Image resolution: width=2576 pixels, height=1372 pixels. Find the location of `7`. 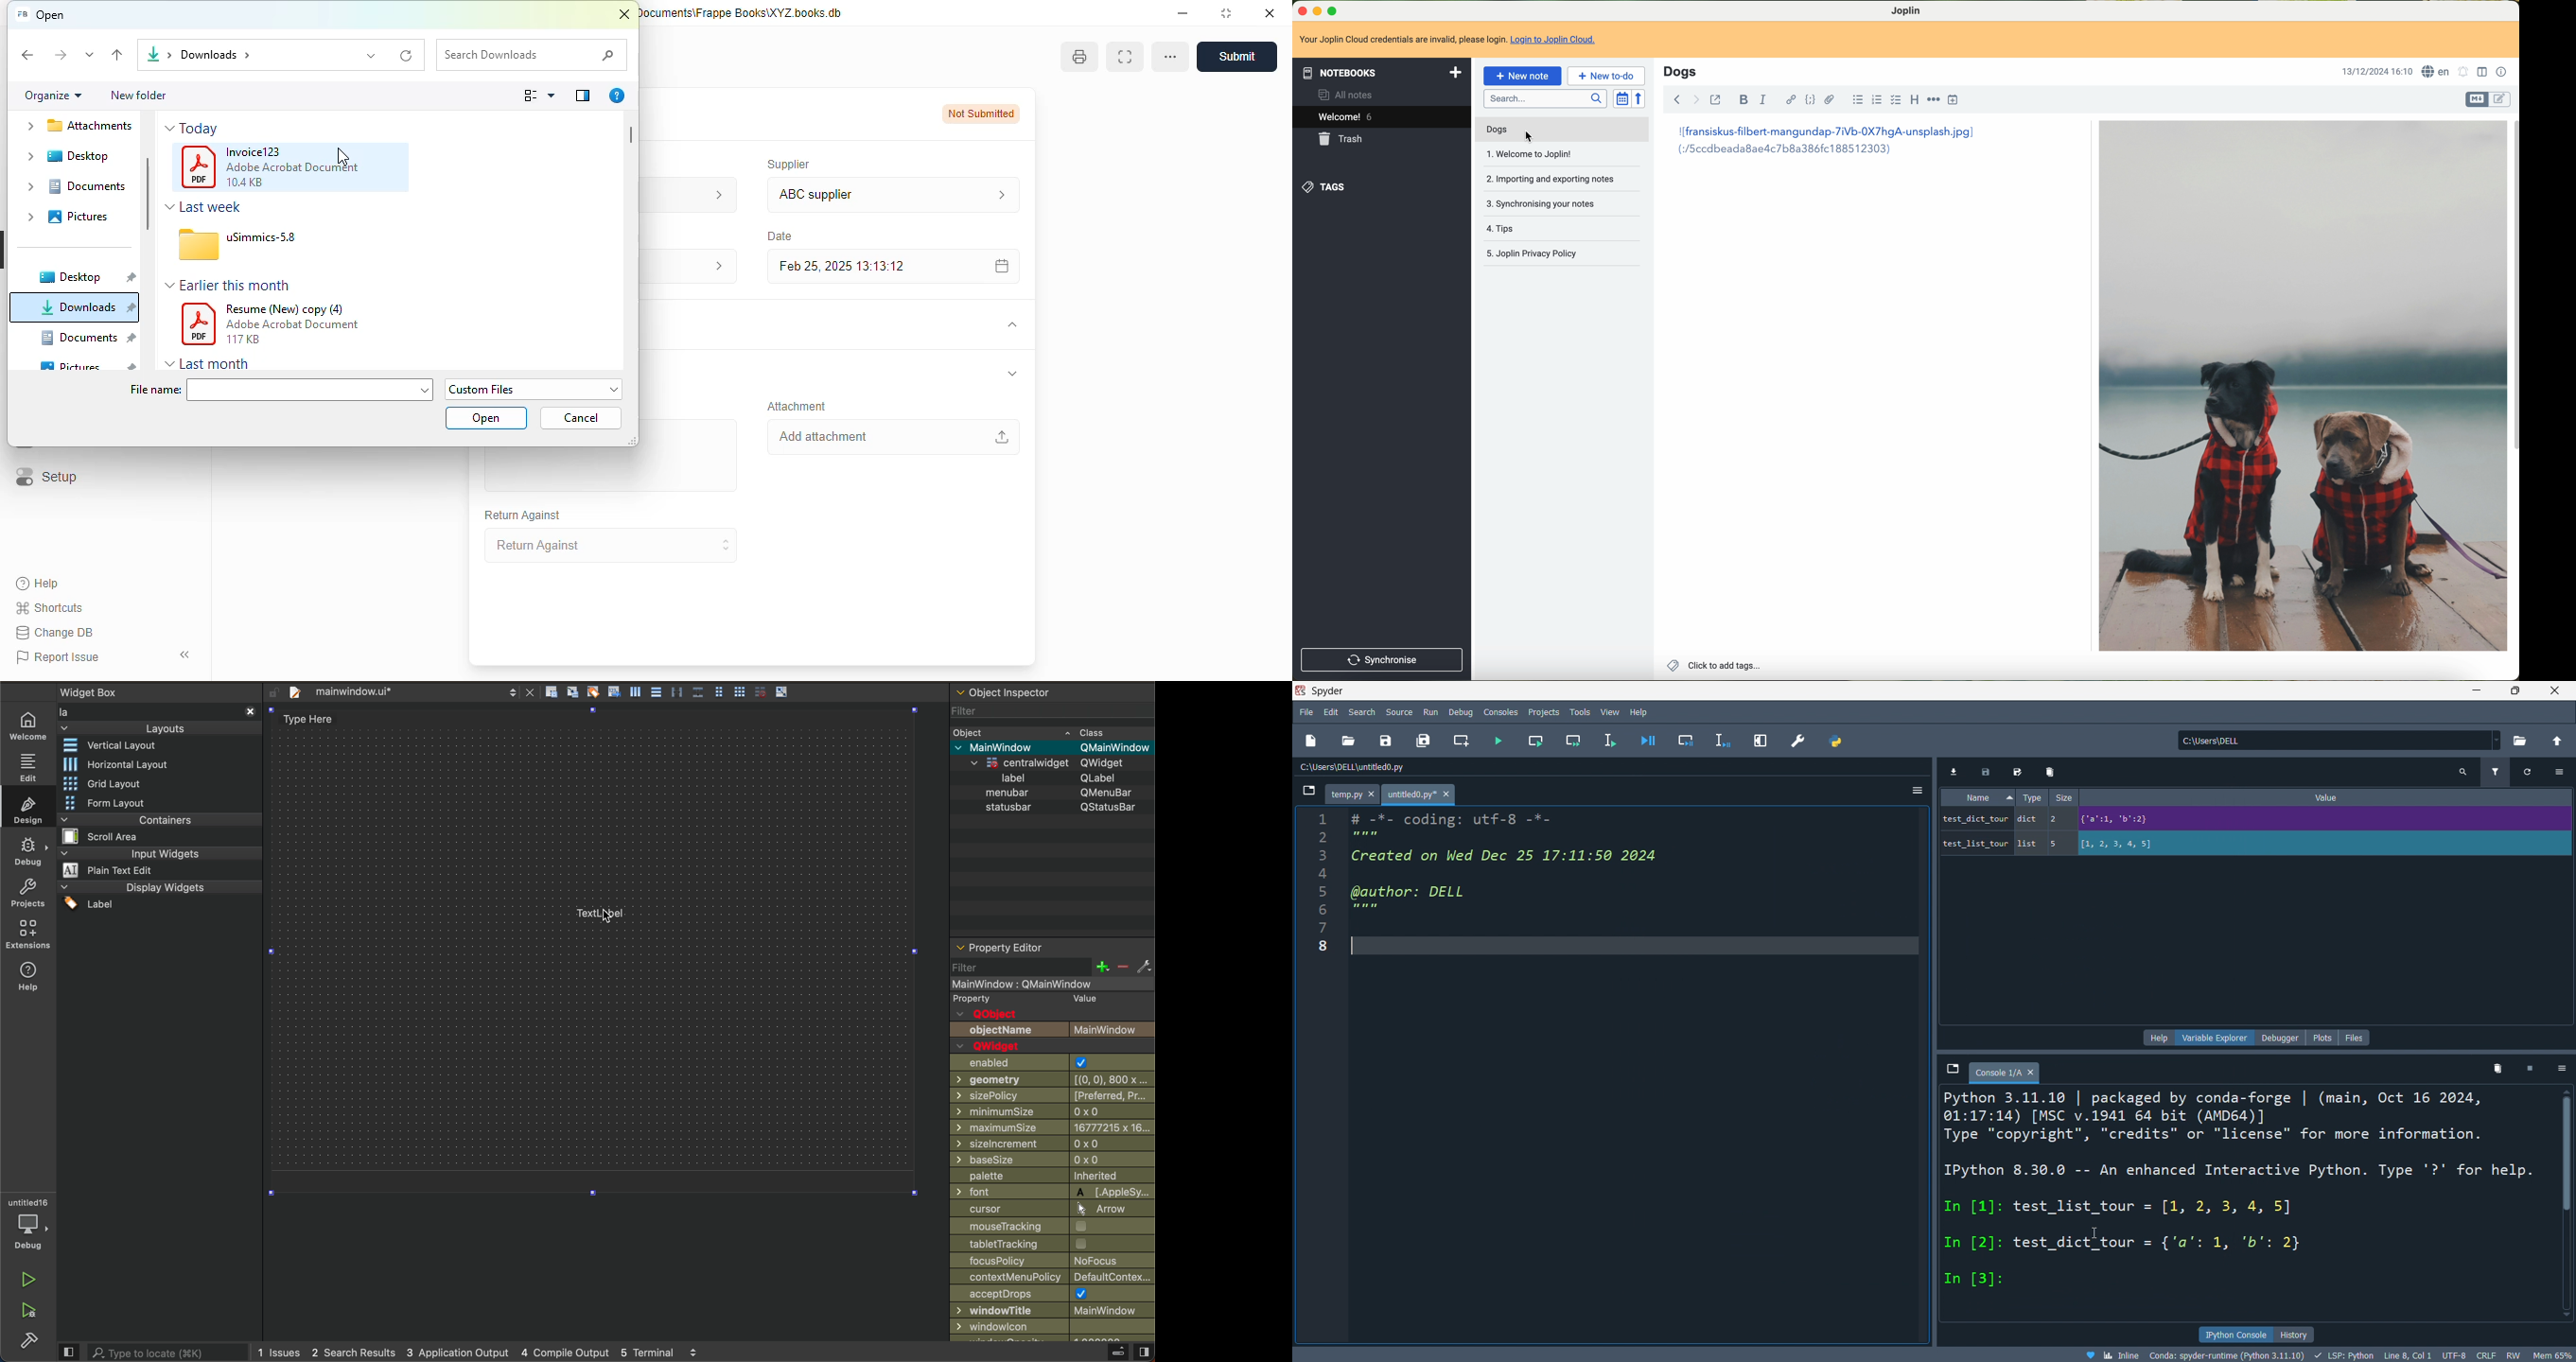

7 is located at coordinates (1331, 925).